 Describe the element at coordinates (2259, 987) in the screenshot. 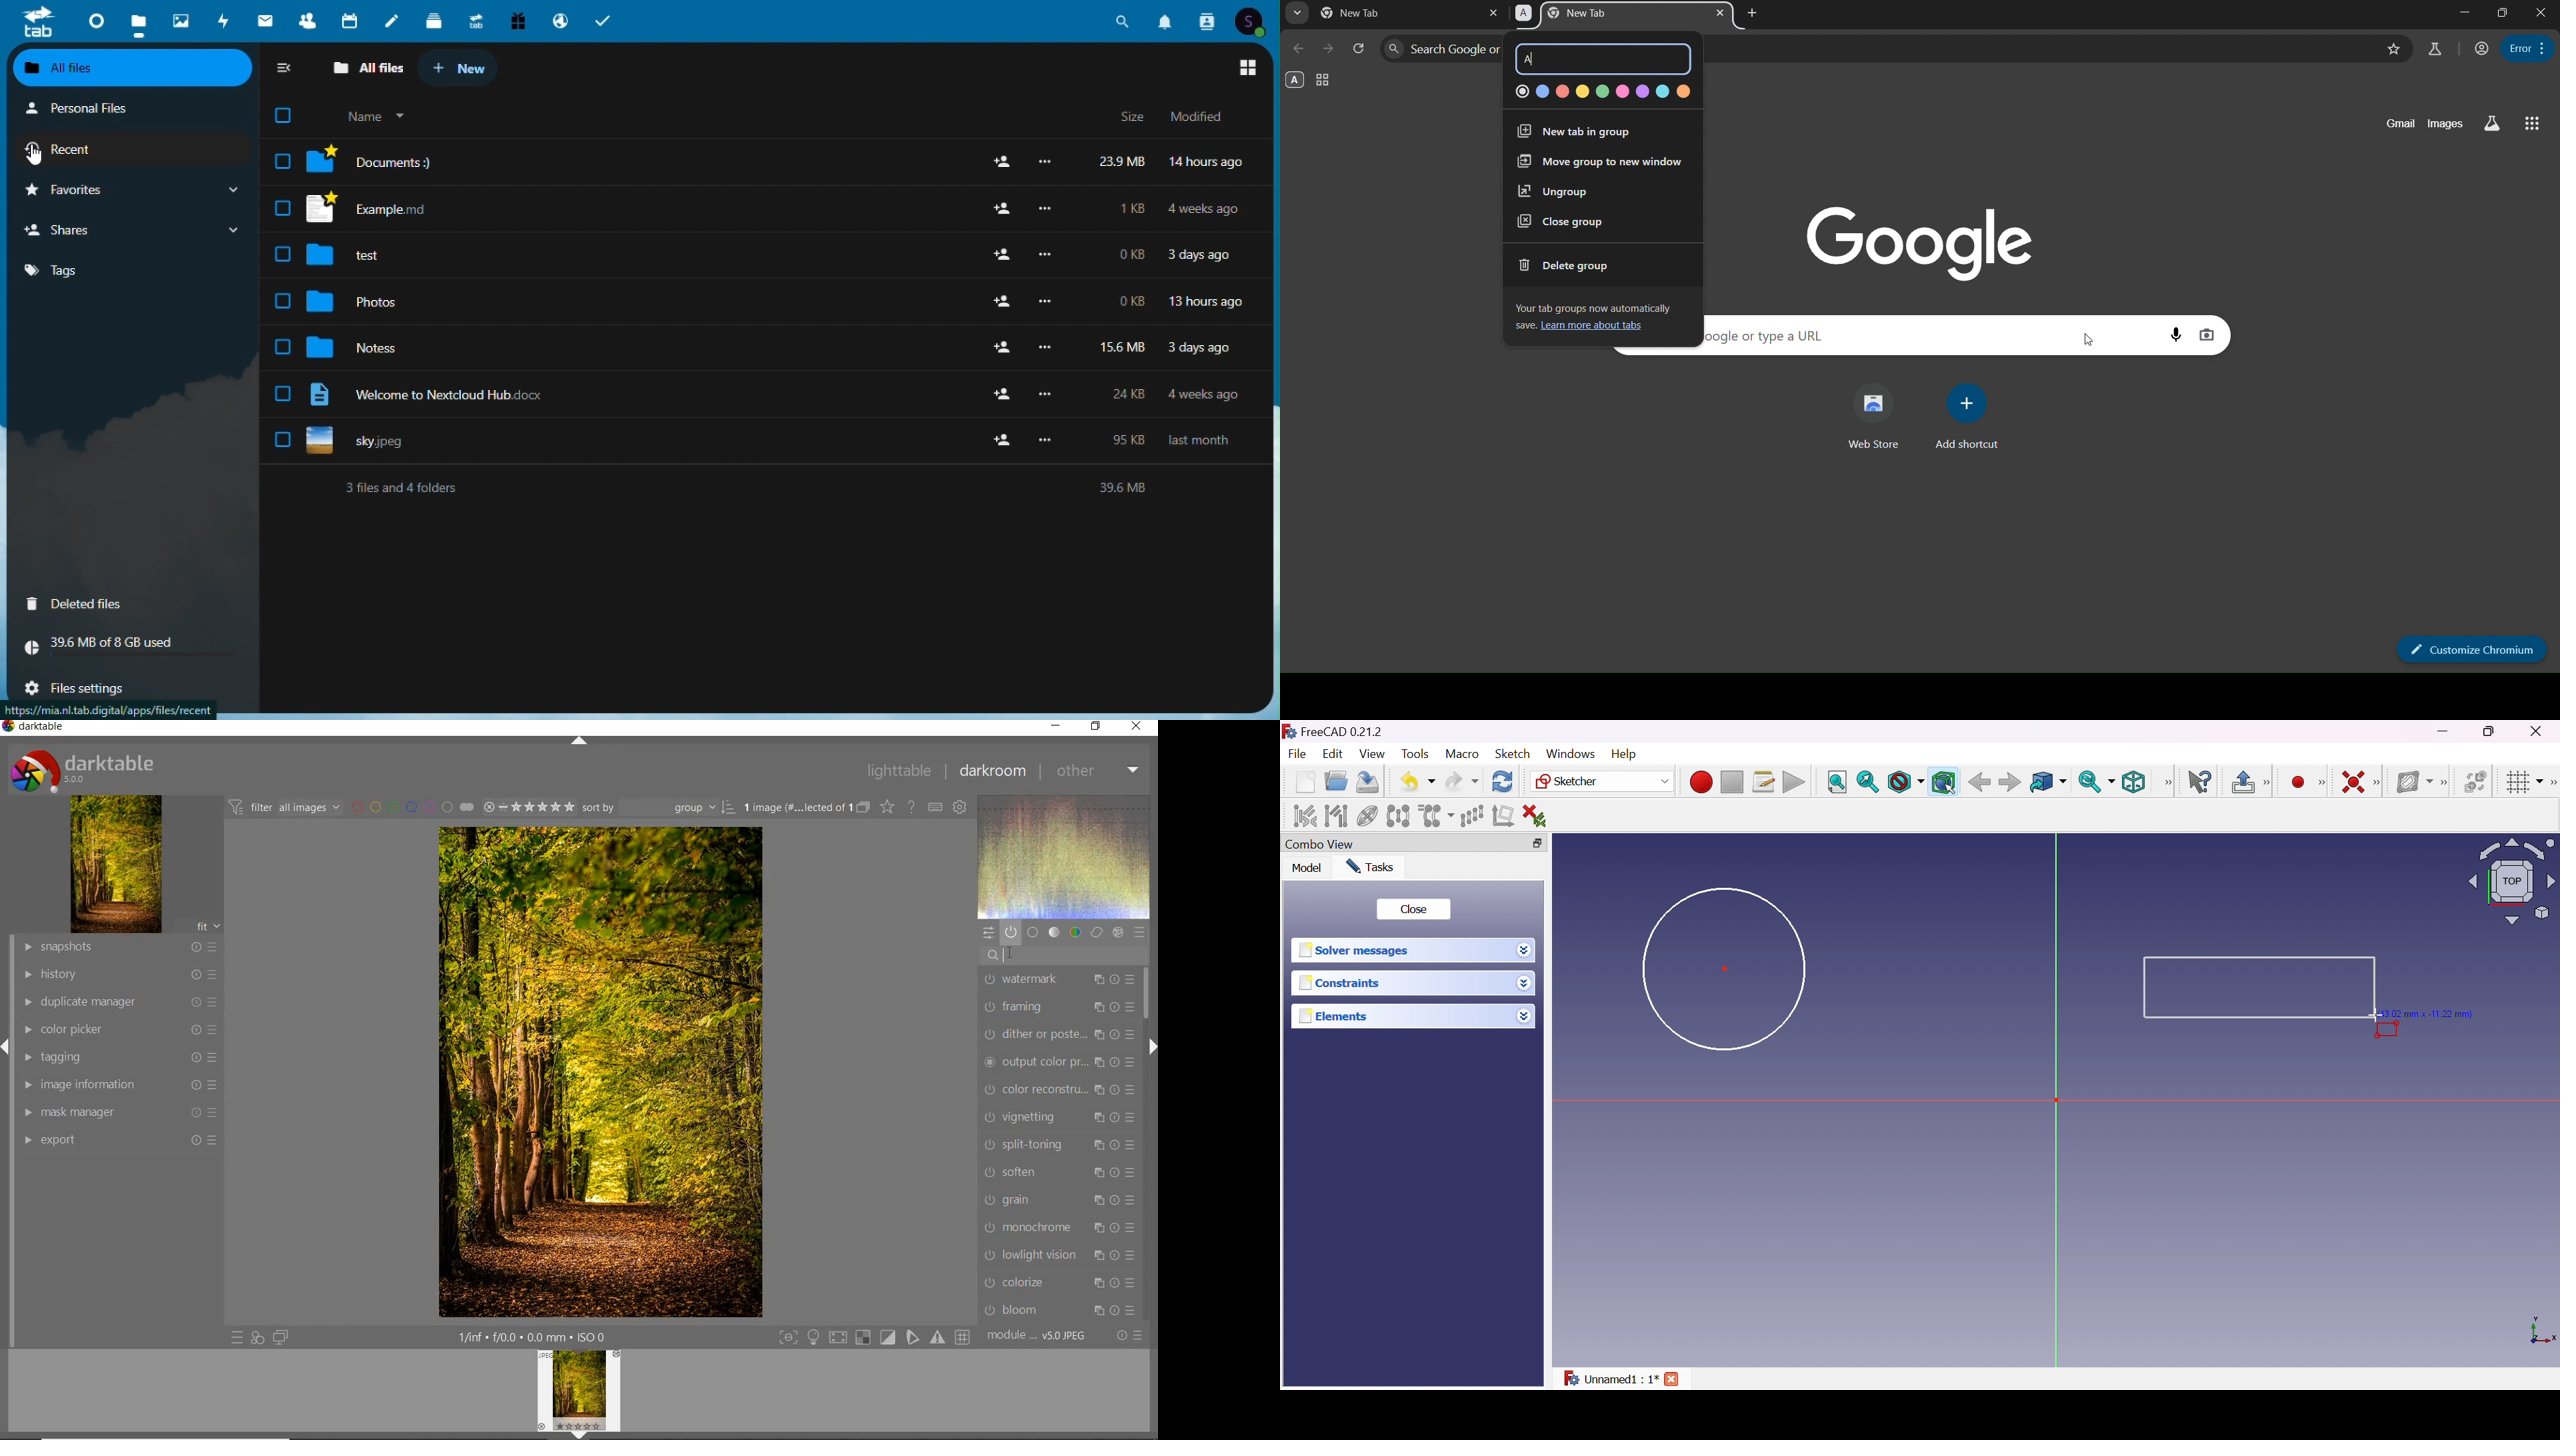

I see `Rectangle` at that location.